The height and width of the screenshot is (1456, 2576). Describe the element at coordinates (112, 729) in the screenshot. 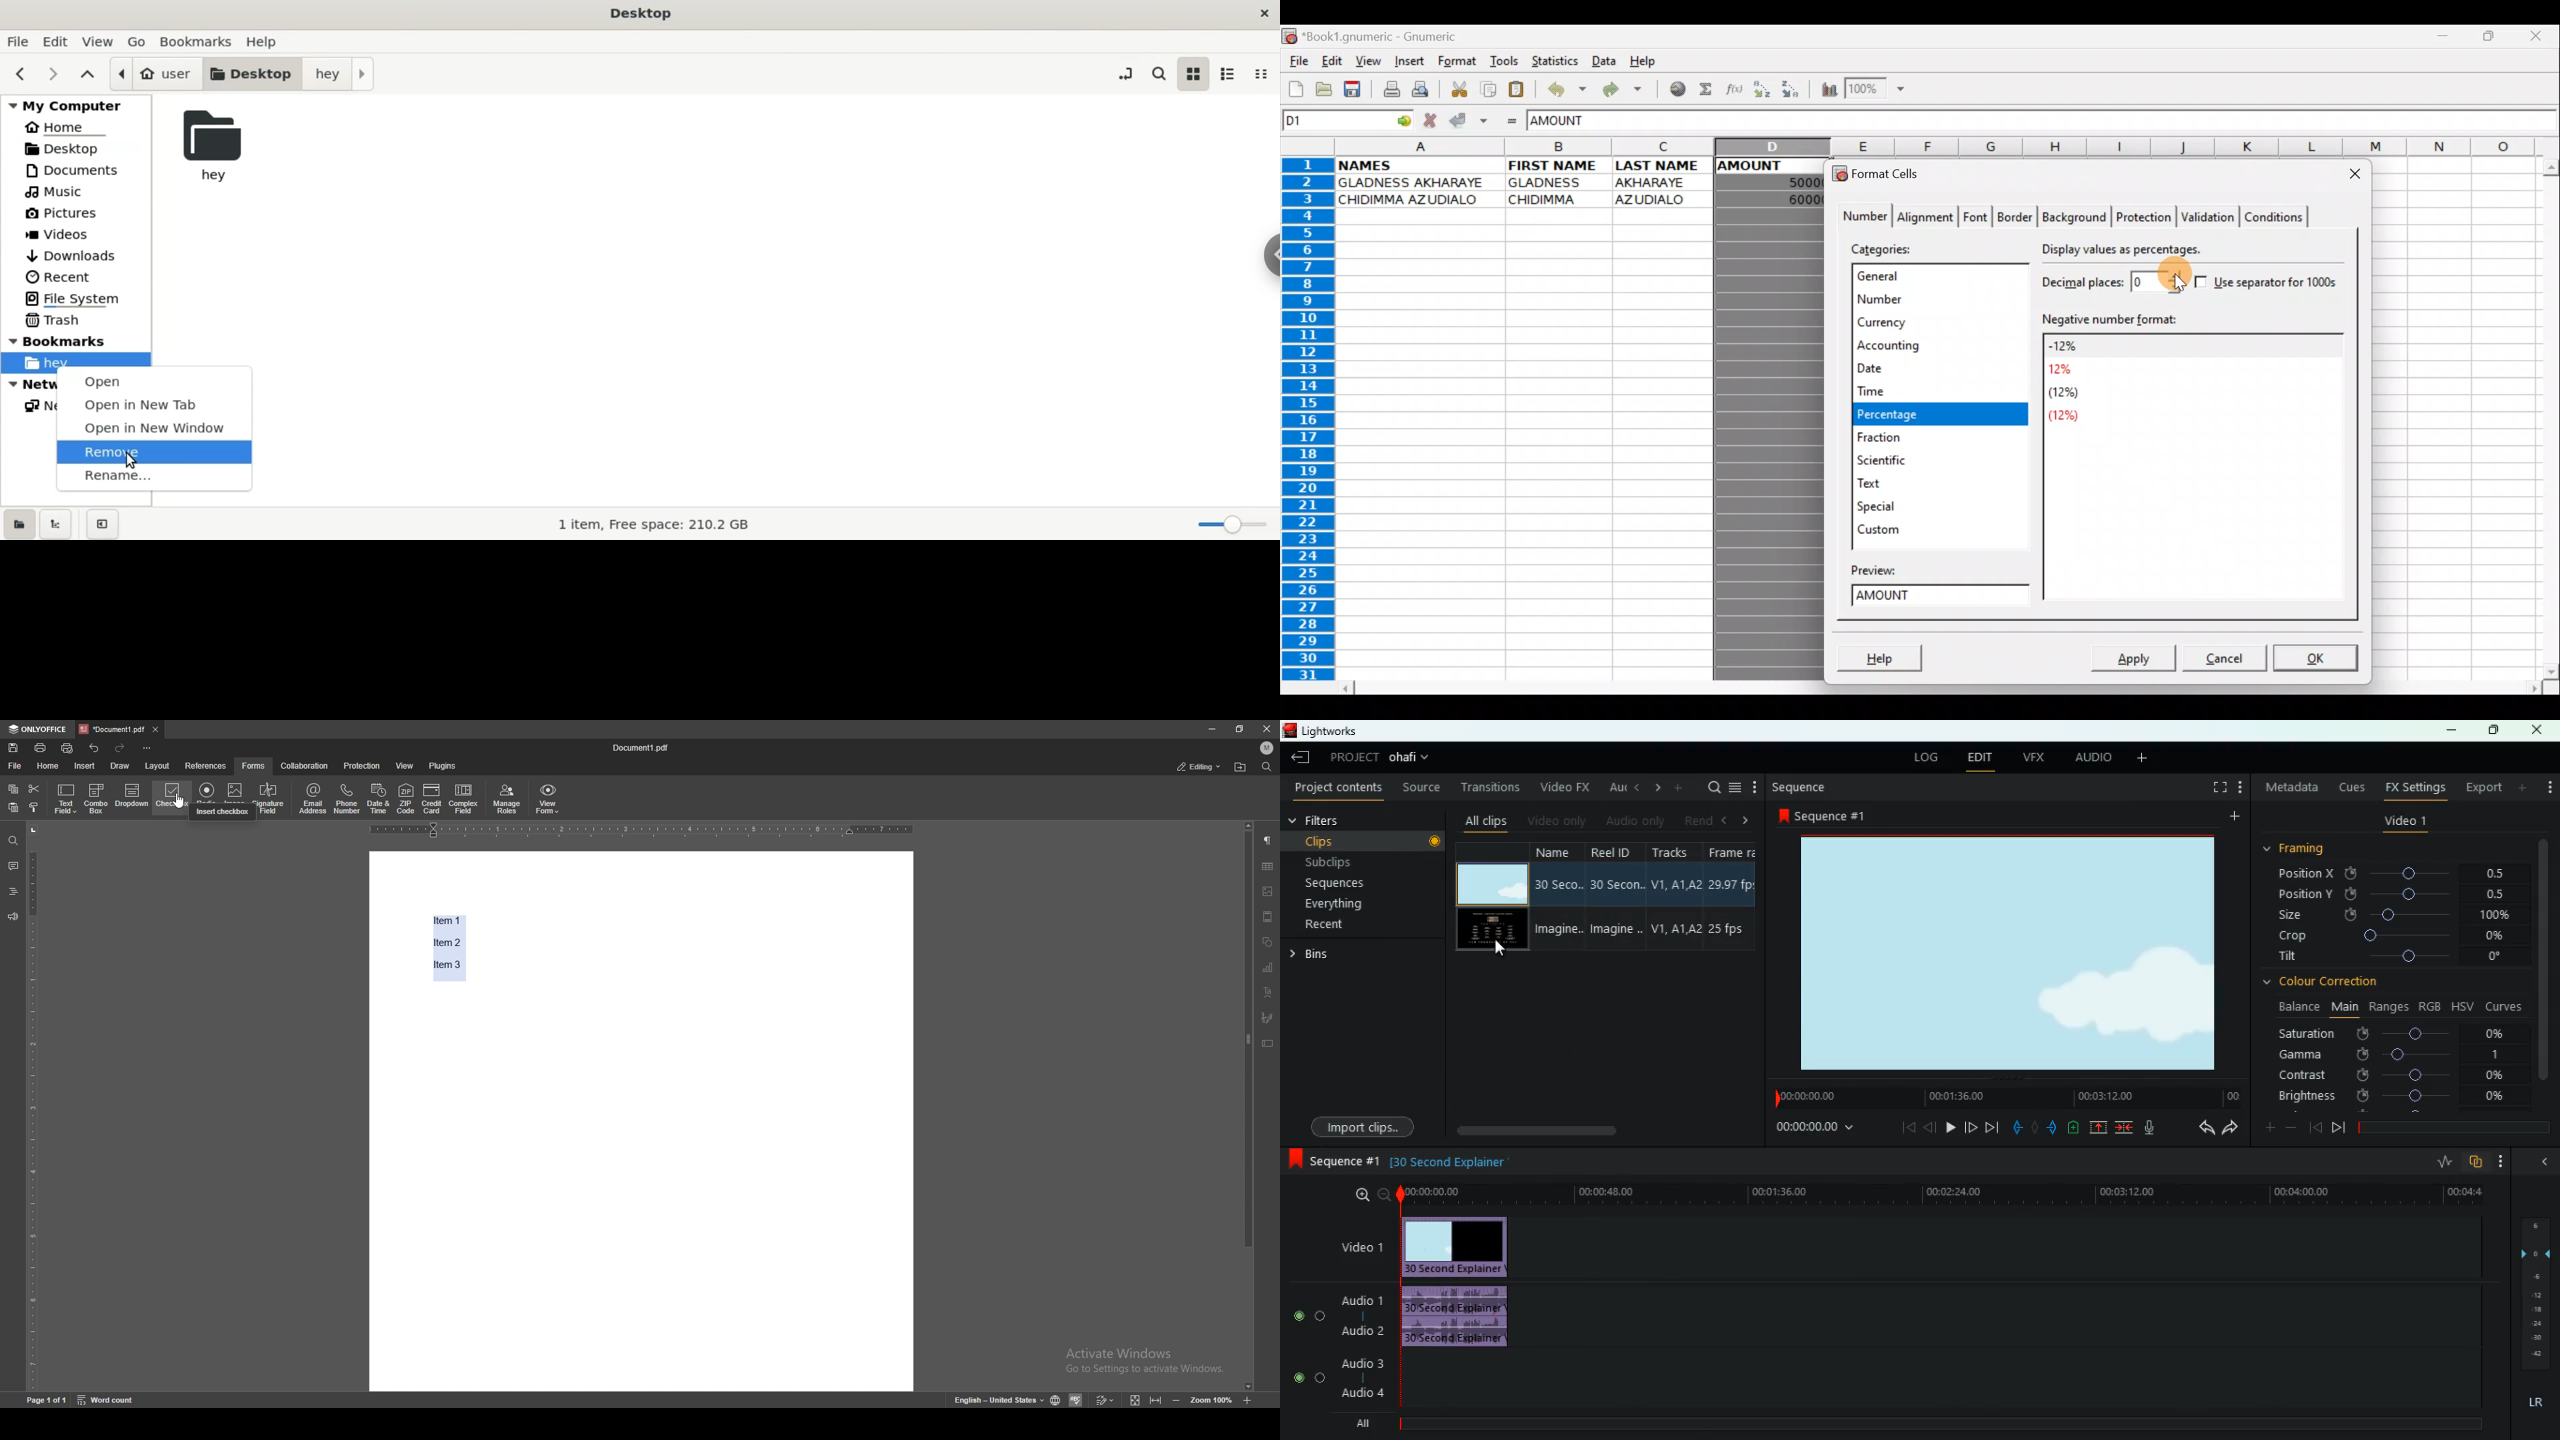

I see `tab` at that location.